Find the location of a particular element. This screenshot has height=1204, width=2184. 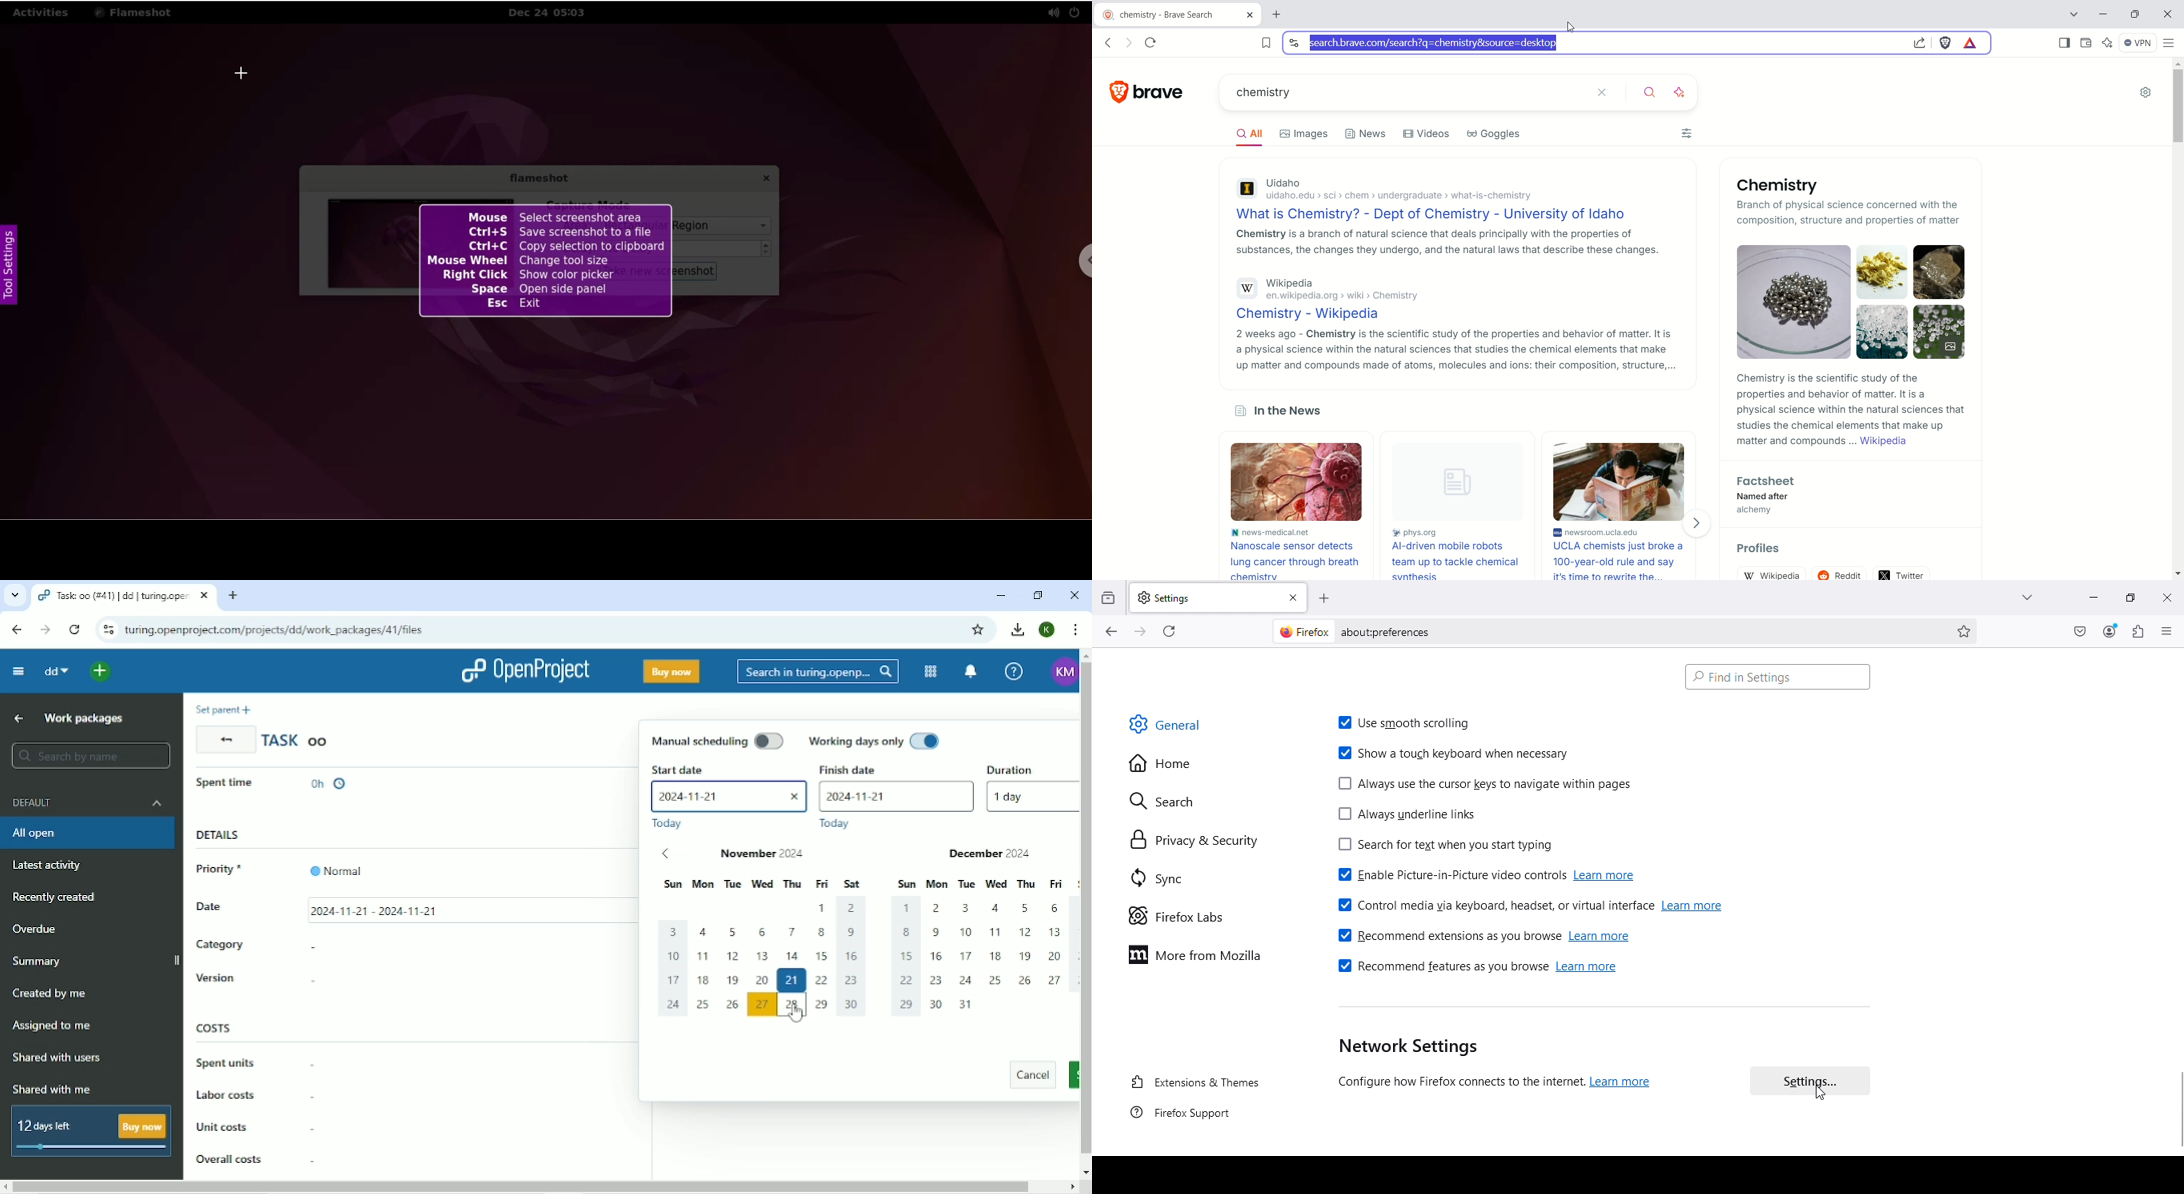

General is located at coordinates (1170, 723).